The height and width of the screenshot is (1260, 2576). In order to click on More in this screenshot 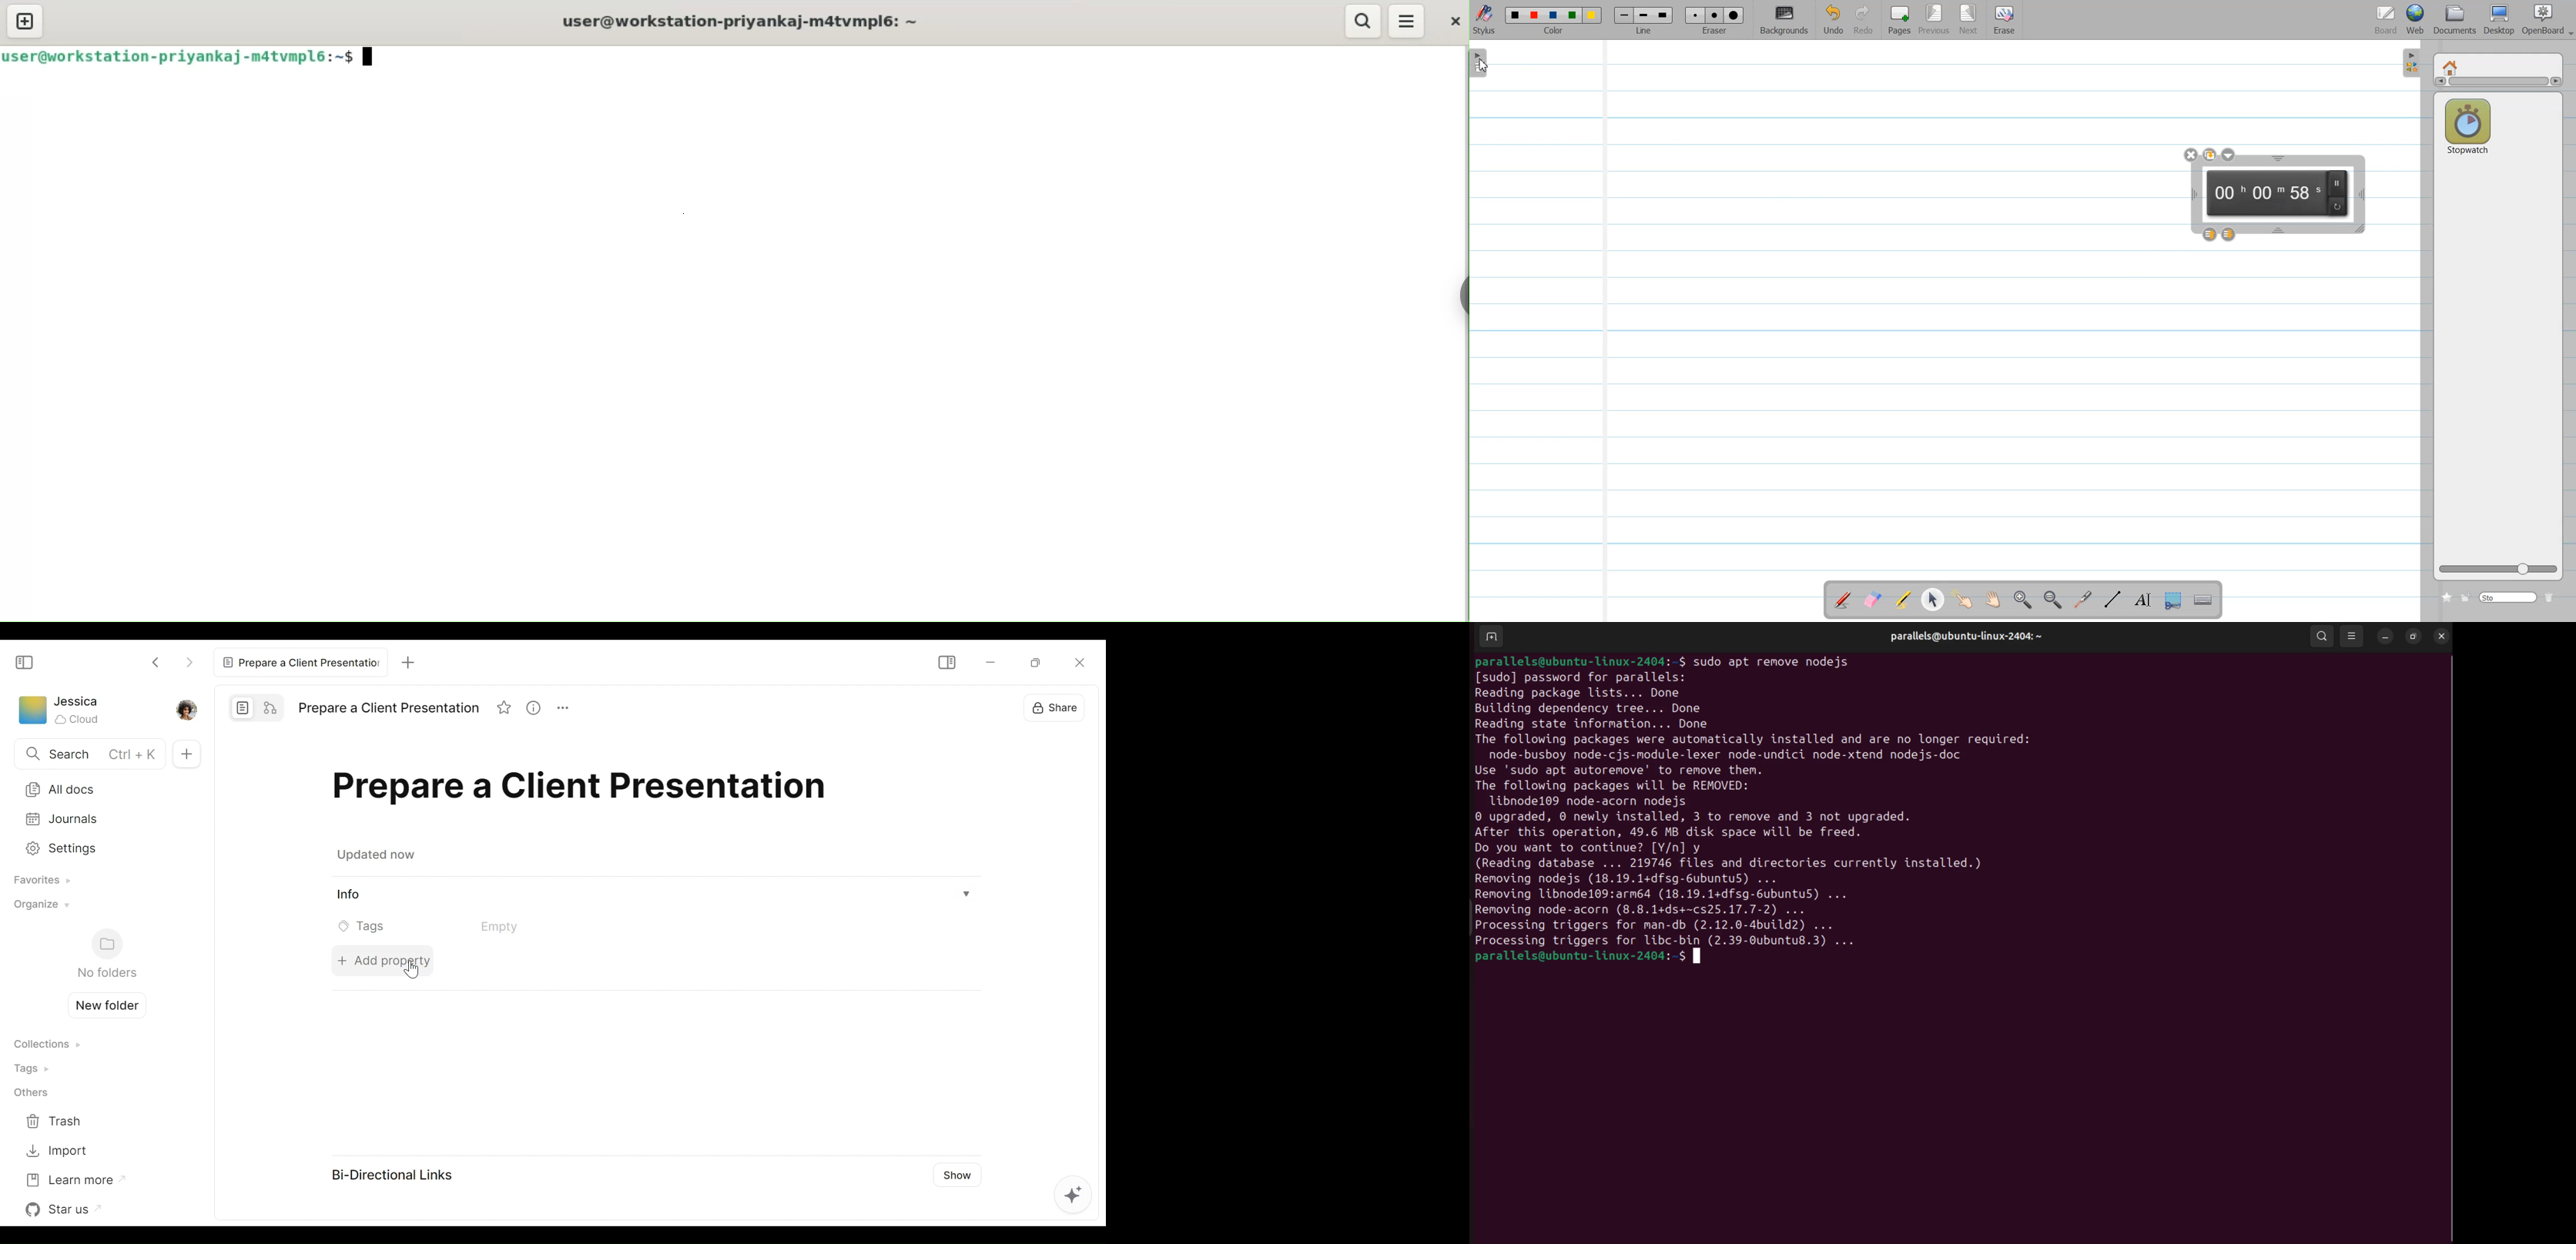, I will do `click(568, 710)`.